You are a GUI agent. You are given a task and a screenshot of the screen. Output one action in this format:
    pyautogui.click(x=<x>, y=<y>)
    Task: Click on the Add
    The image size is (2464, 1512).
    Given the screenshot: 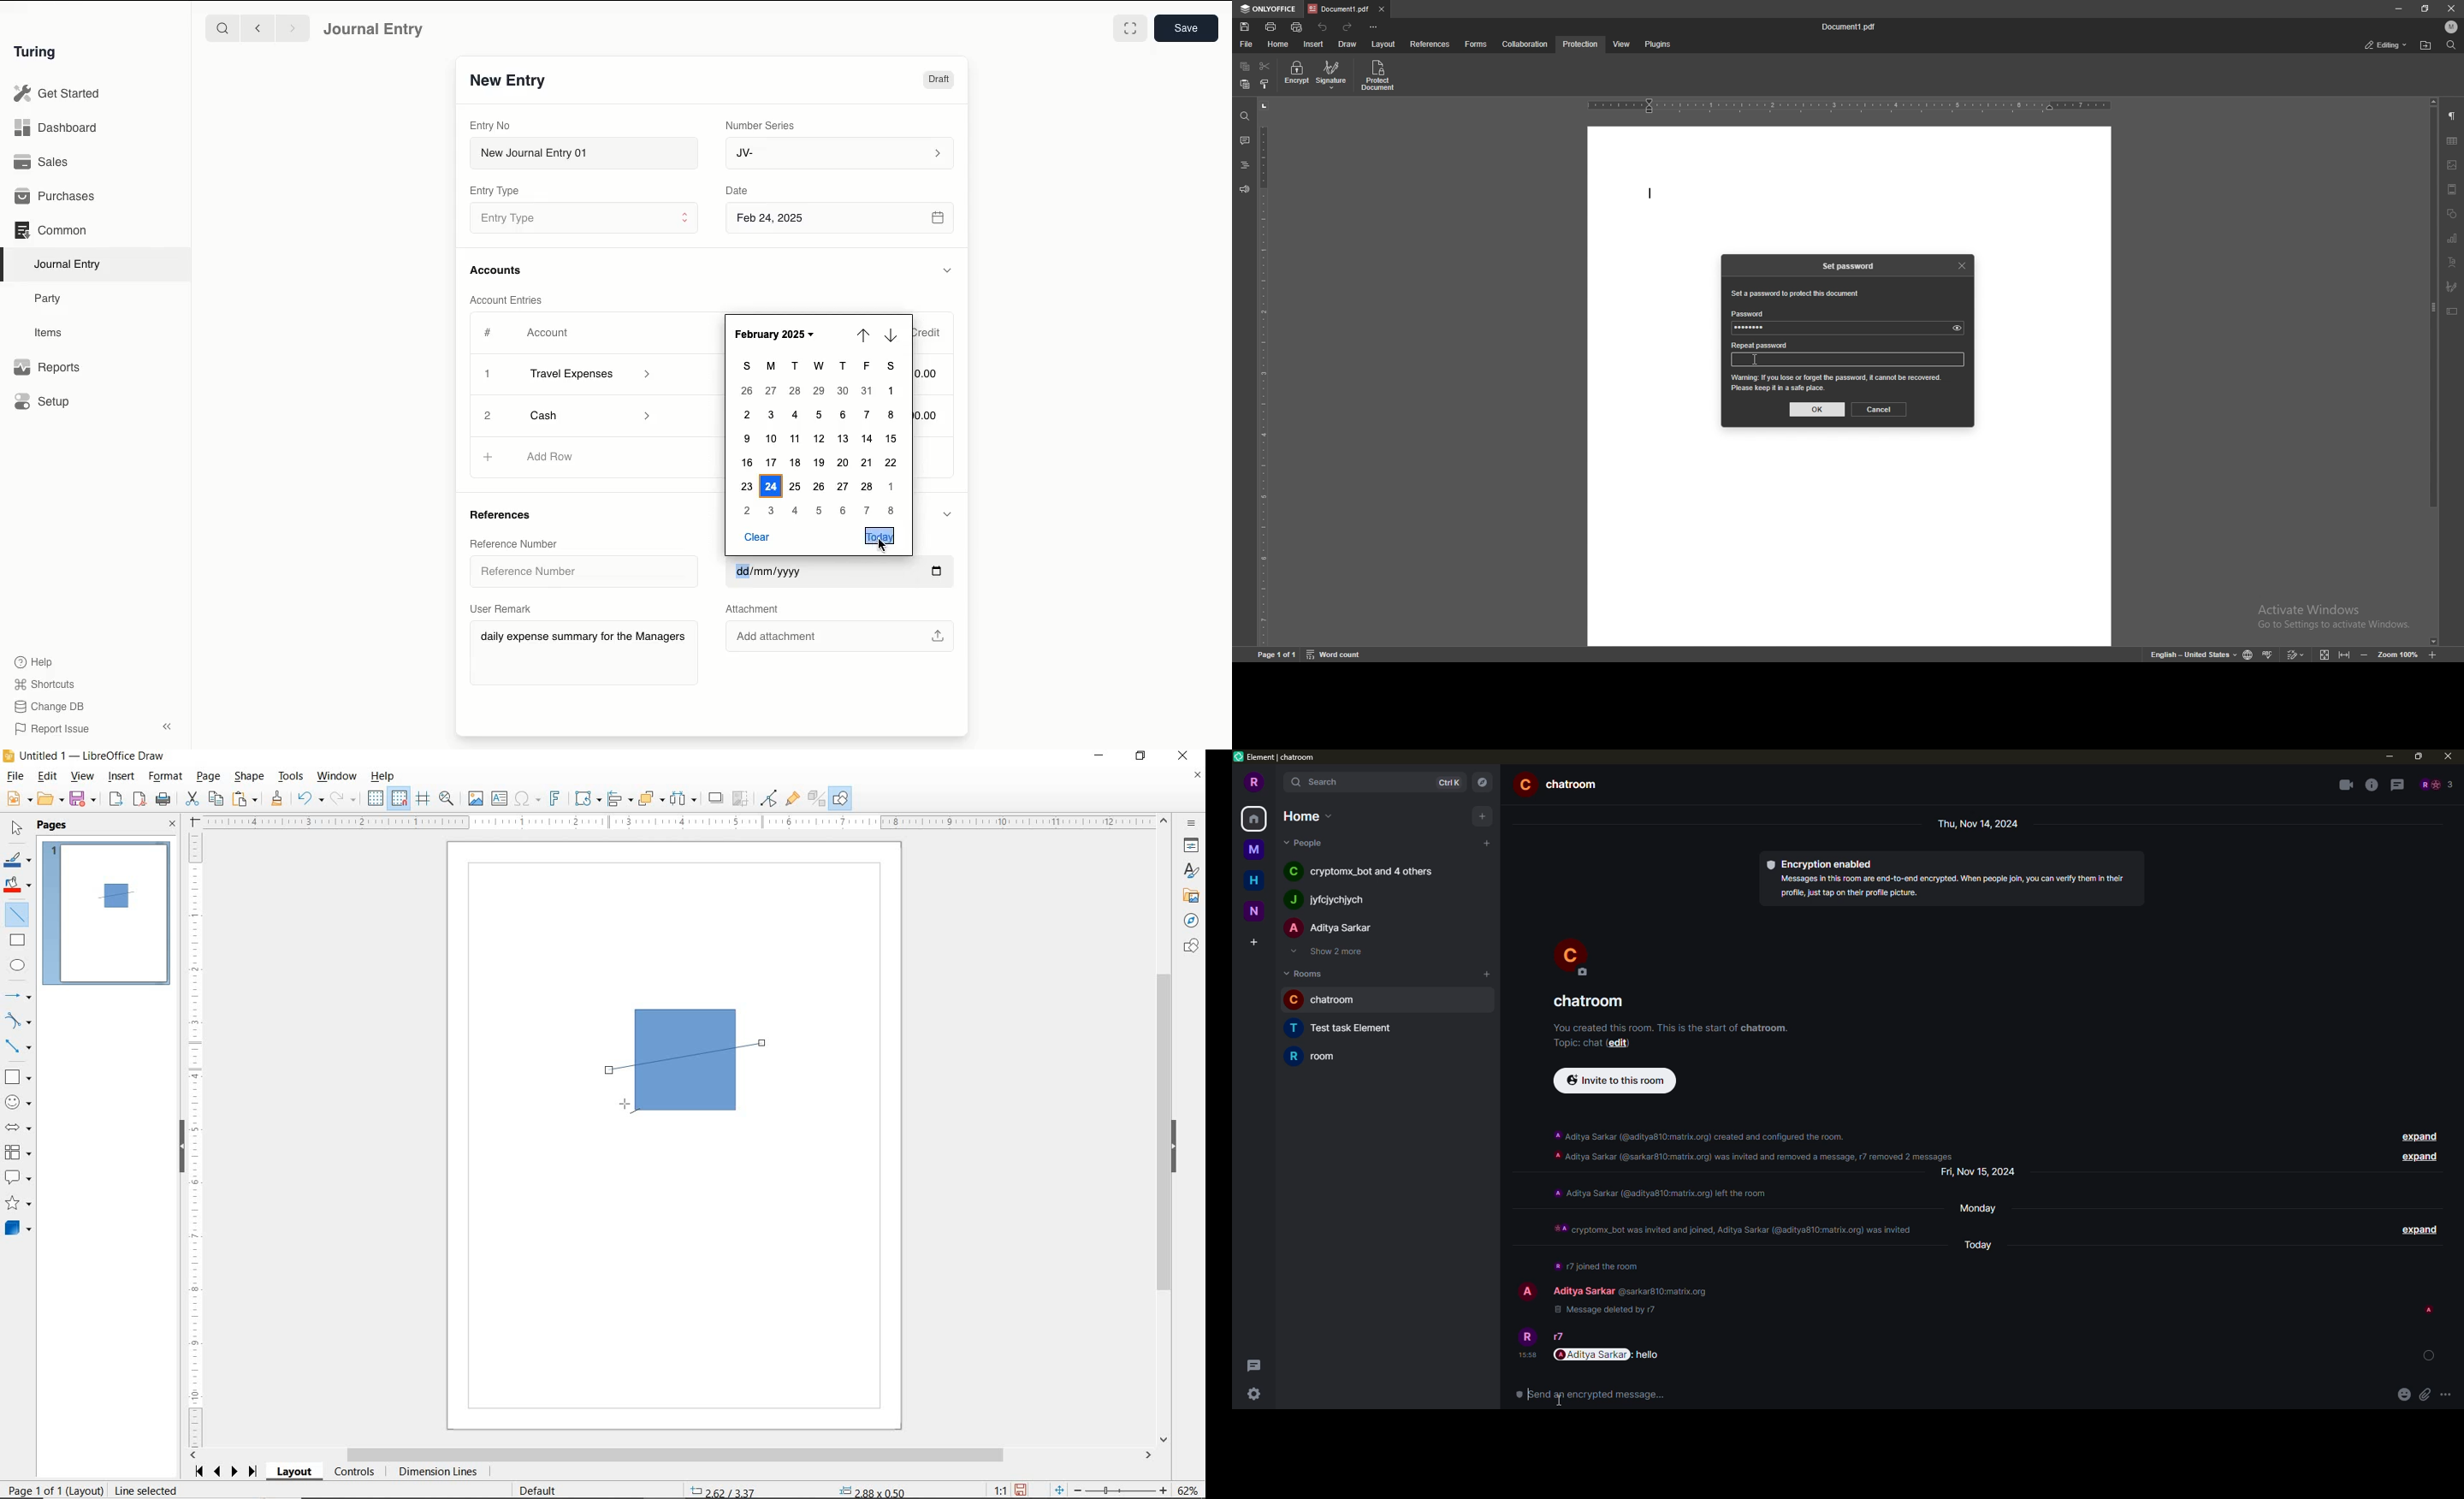 What is the action you would take?
    pyautogui.click(x=489, y=375)
    